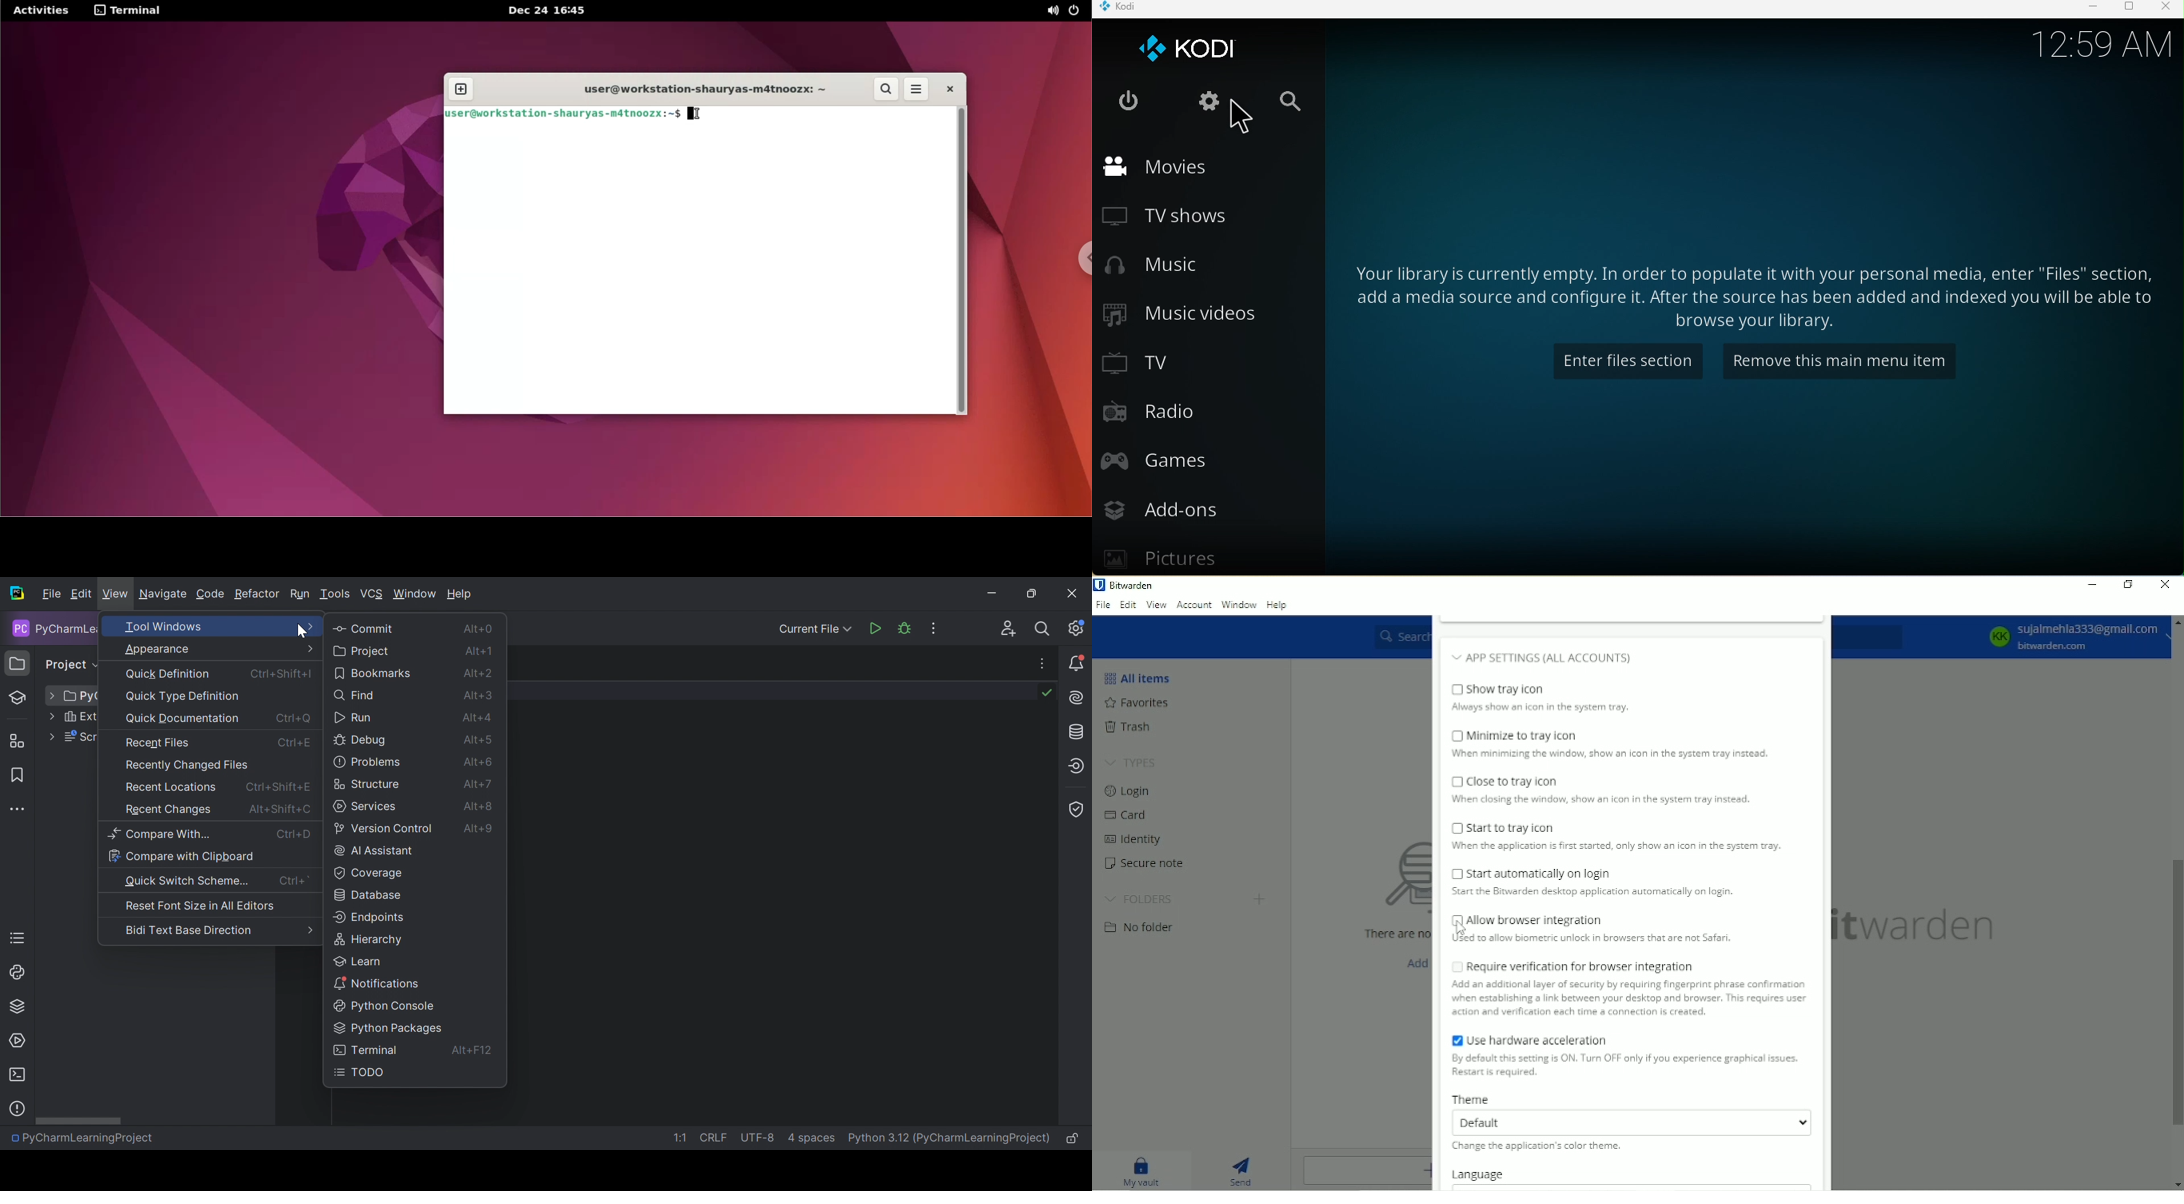 The image size is (2184, 1204). I want to click on View, so click(1155, 604).